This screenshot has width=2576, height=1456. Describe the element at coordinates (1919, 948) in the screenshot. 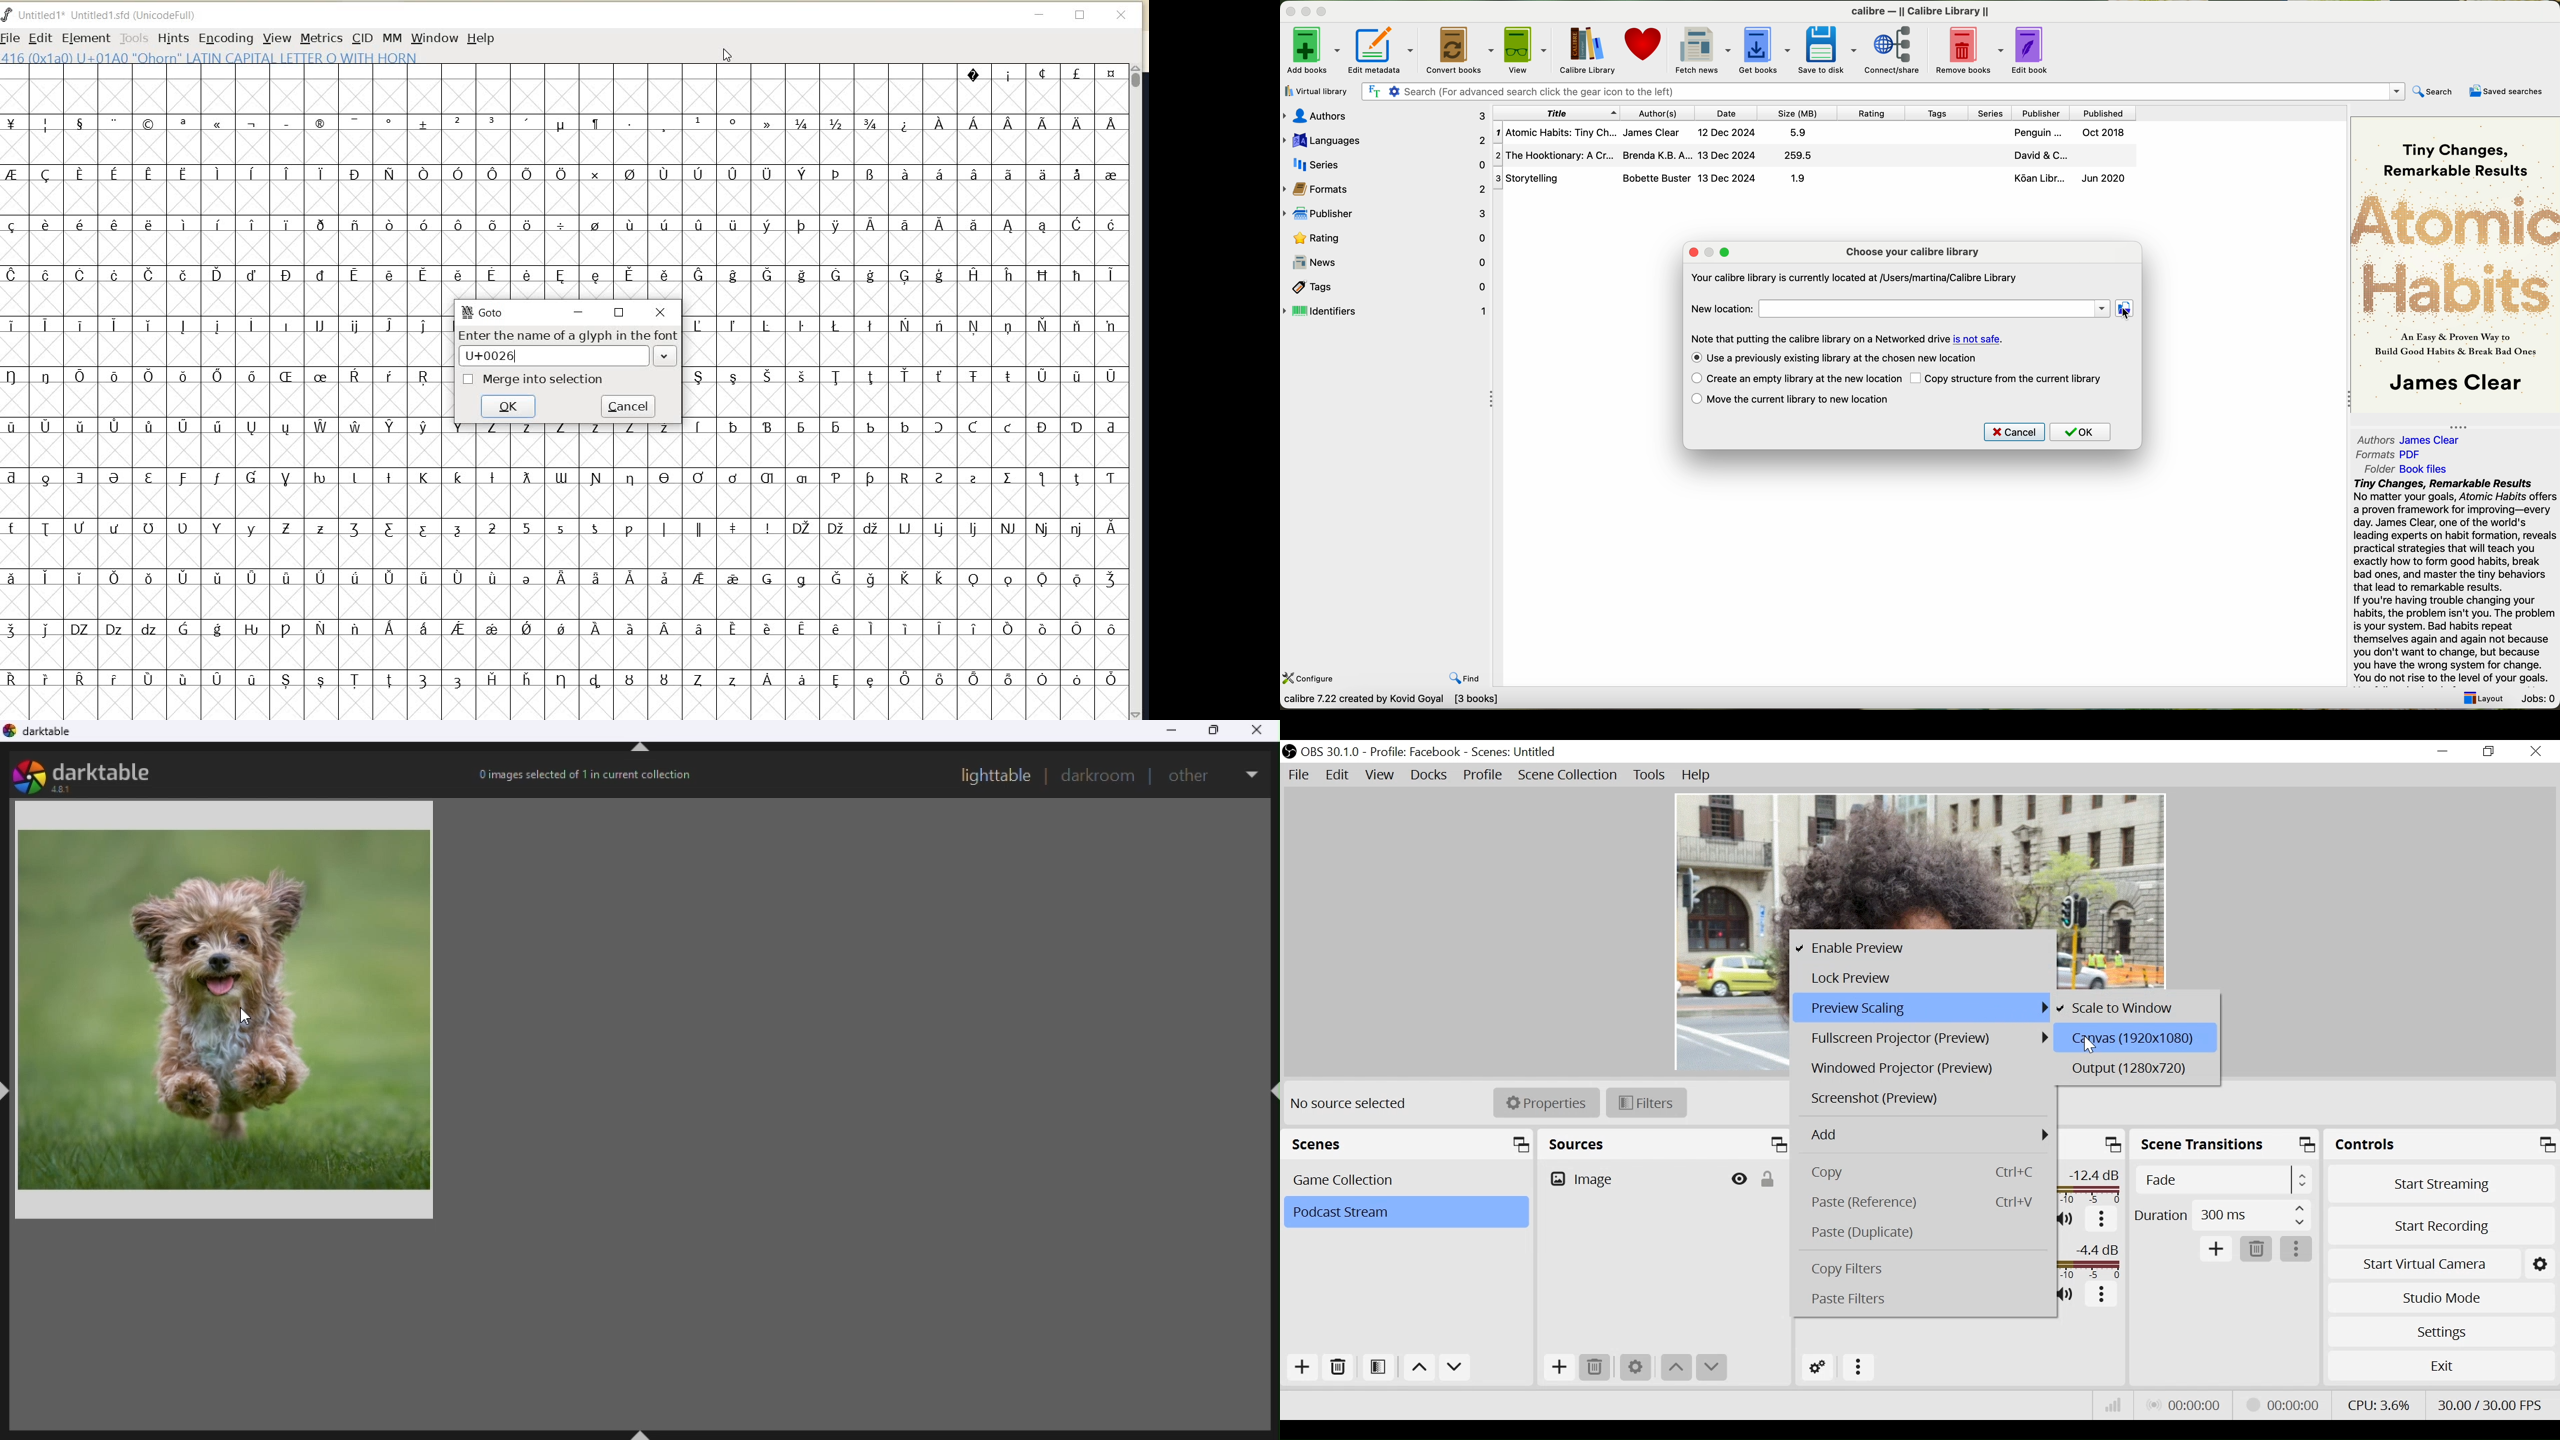

I see `Enable Preview` at that location.